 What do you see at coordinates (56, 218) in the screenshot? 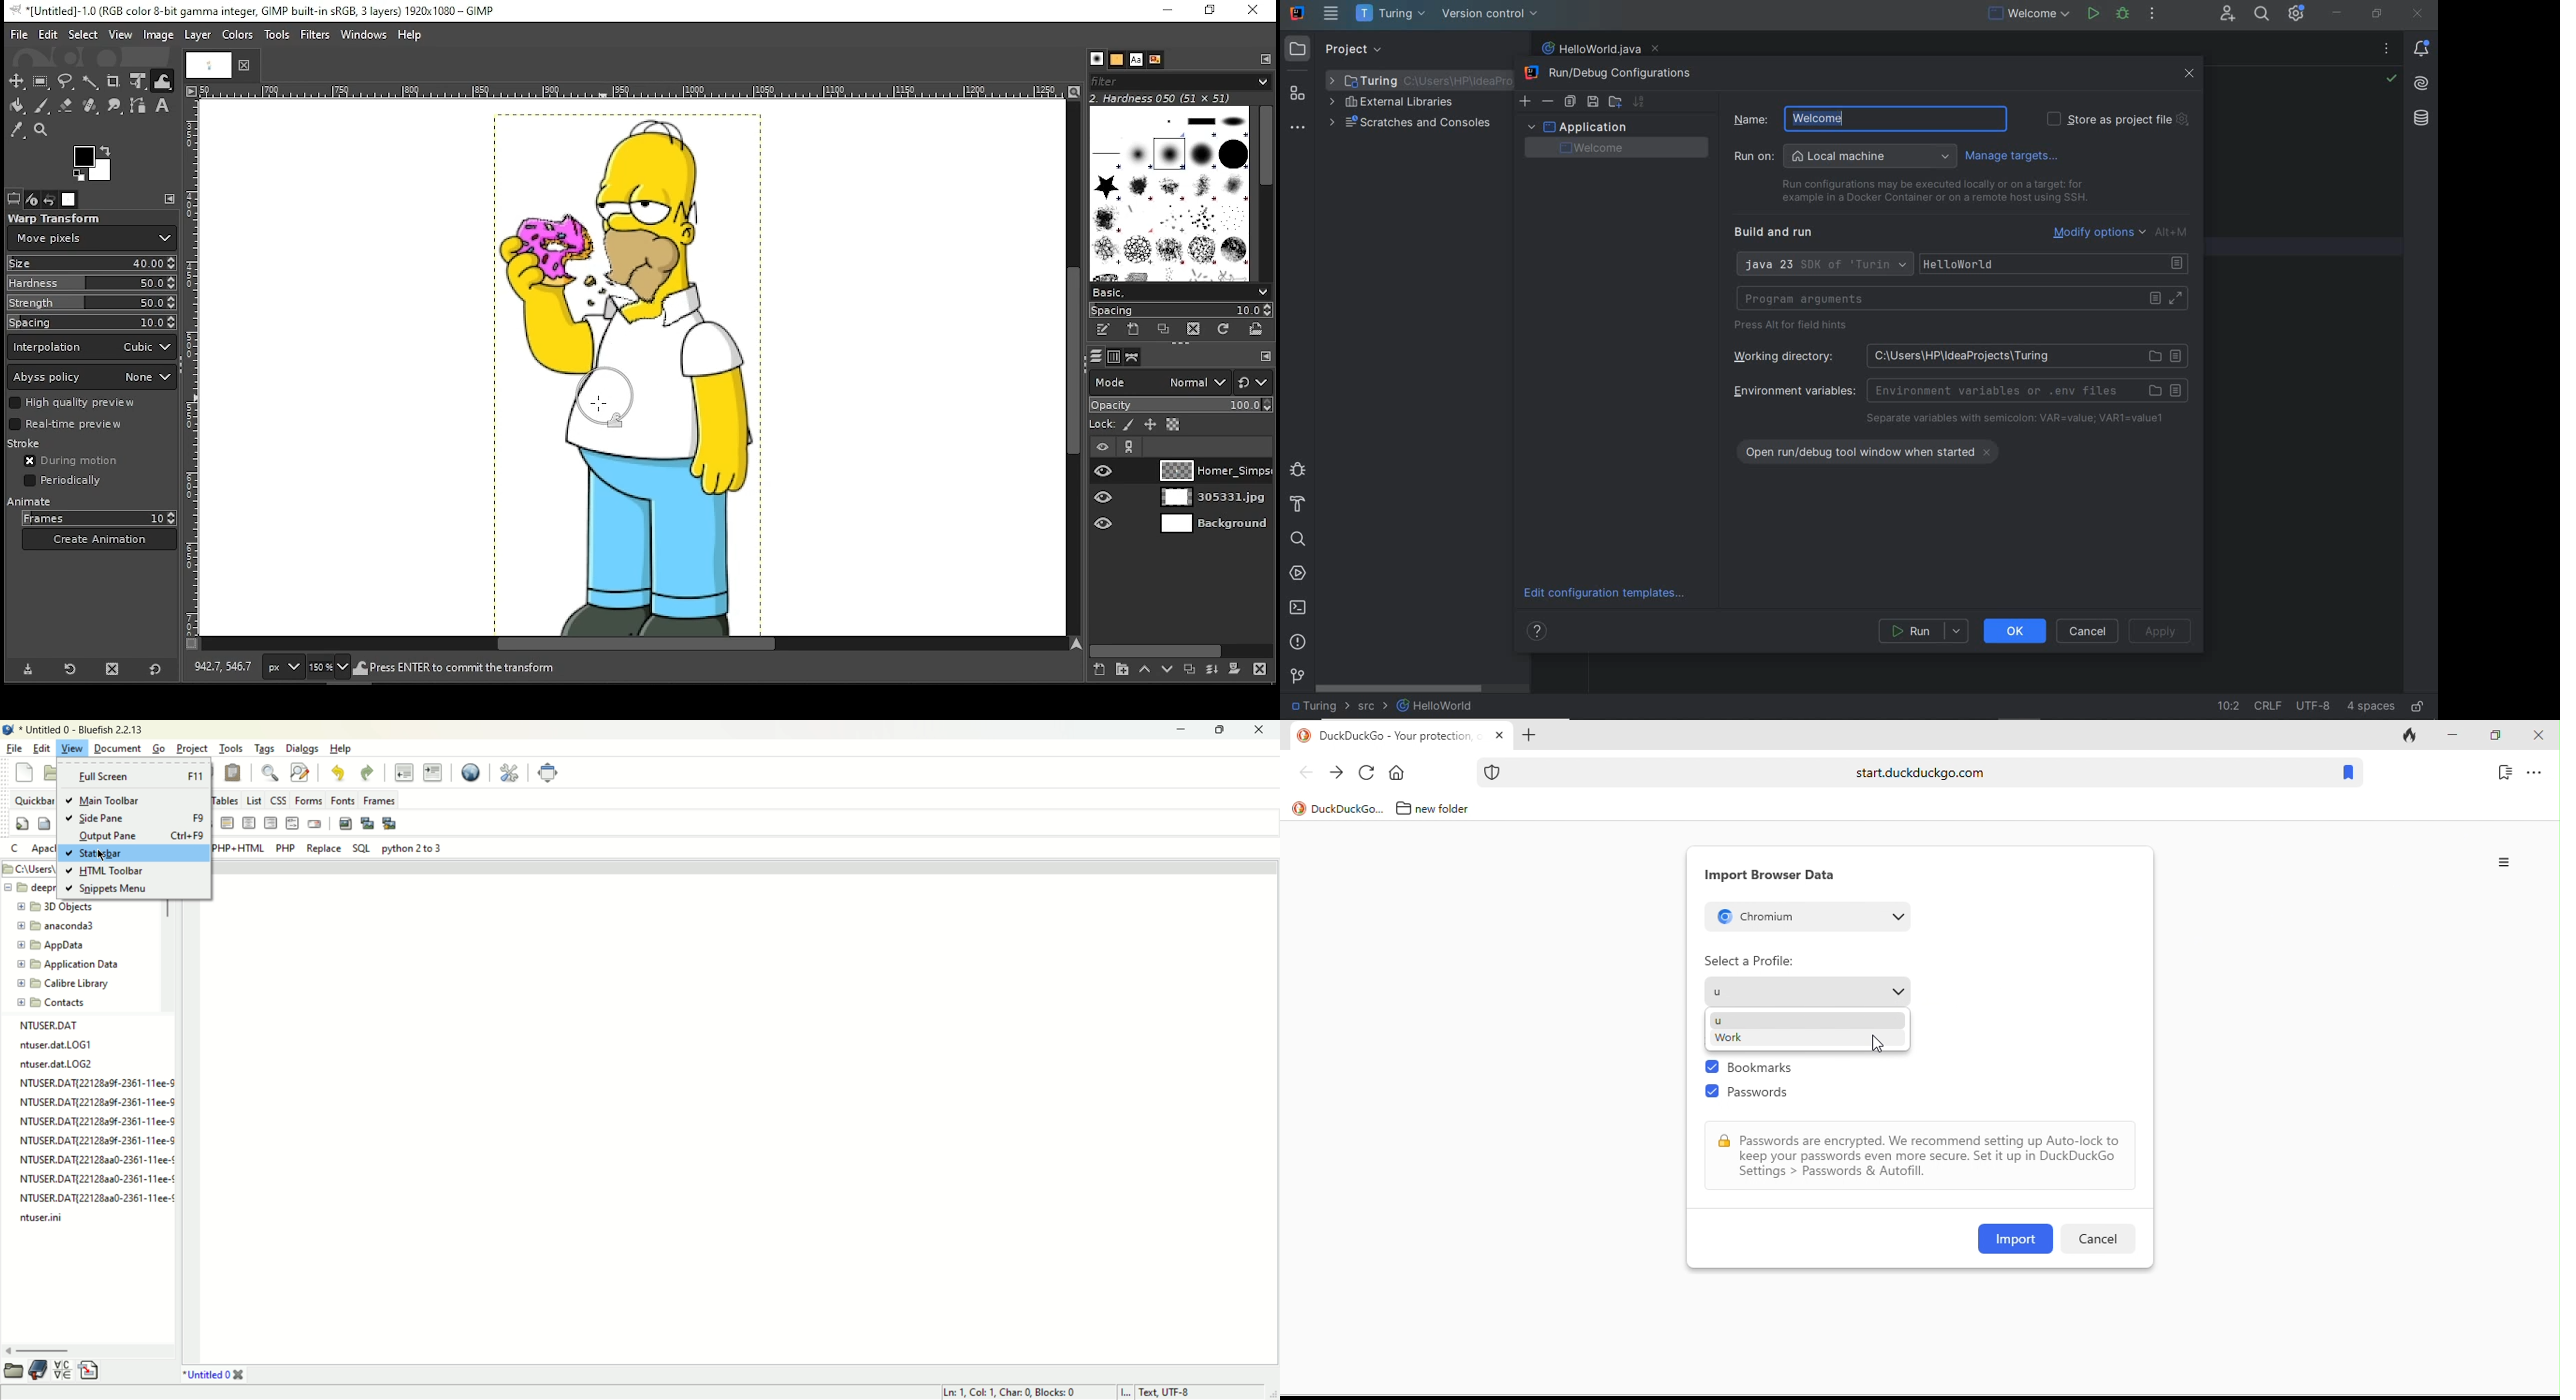
I see `warp transform` at bounding box center [56, 218].